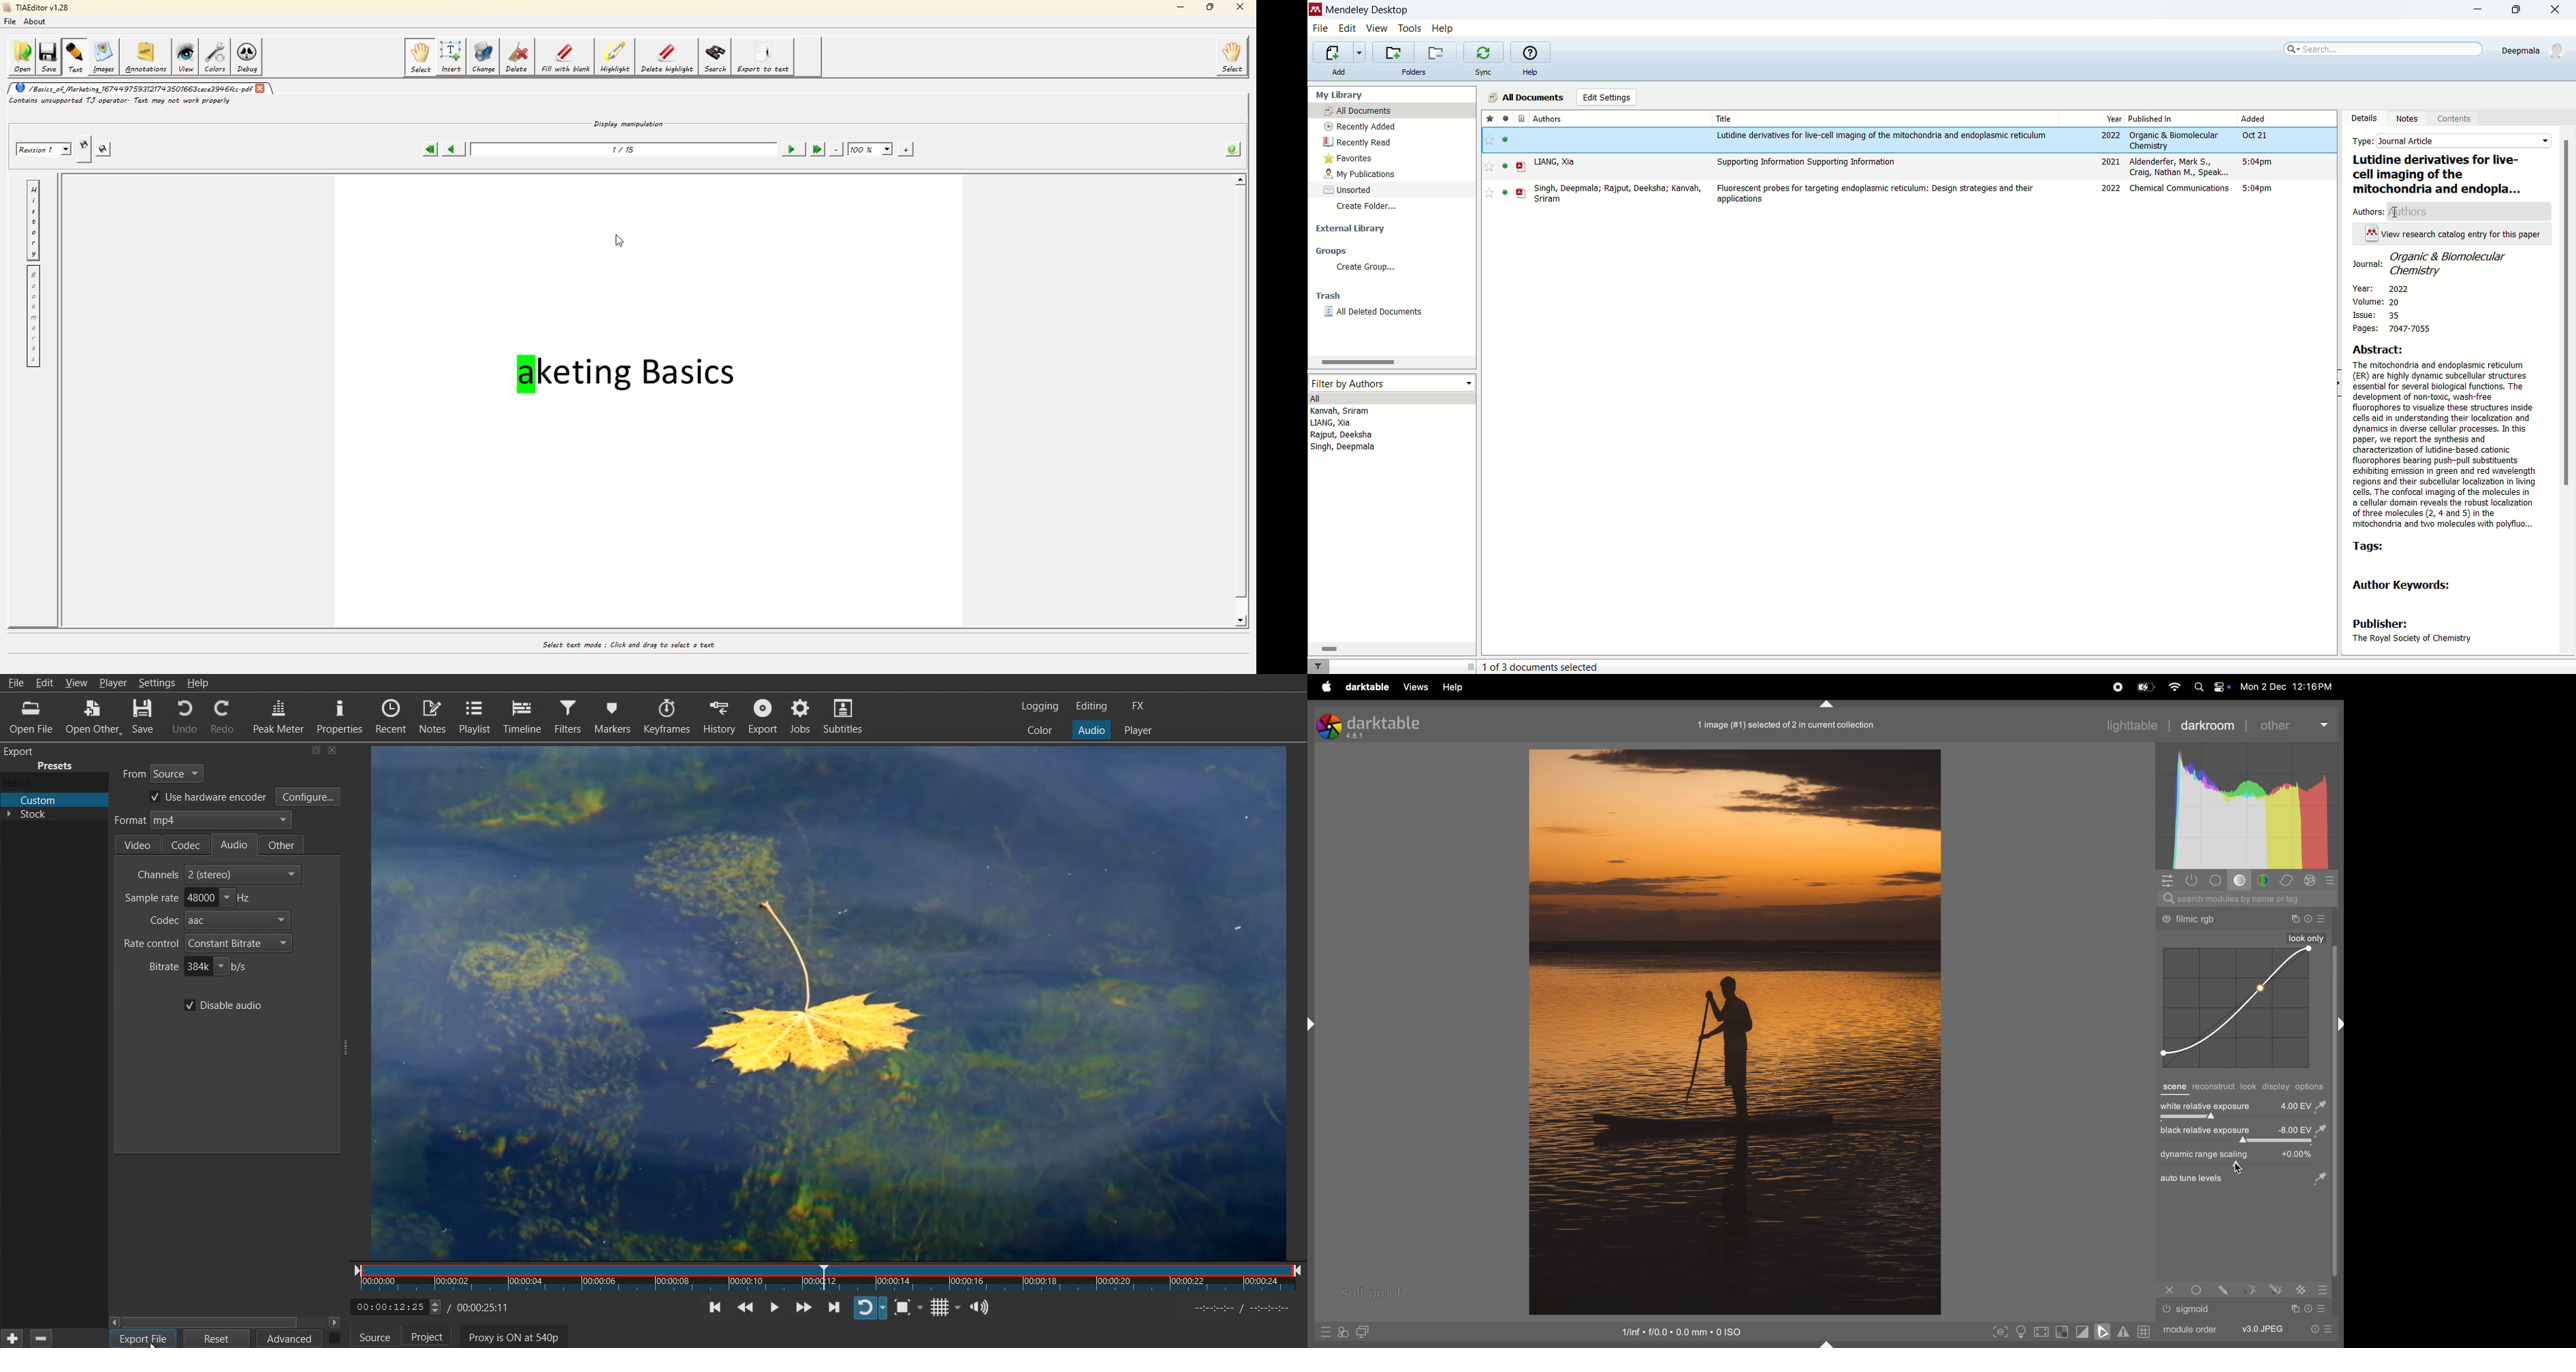 Image resolution: width=2576 pixels, height=1372 pixels. I want to click on Source, so click(374, 1338).